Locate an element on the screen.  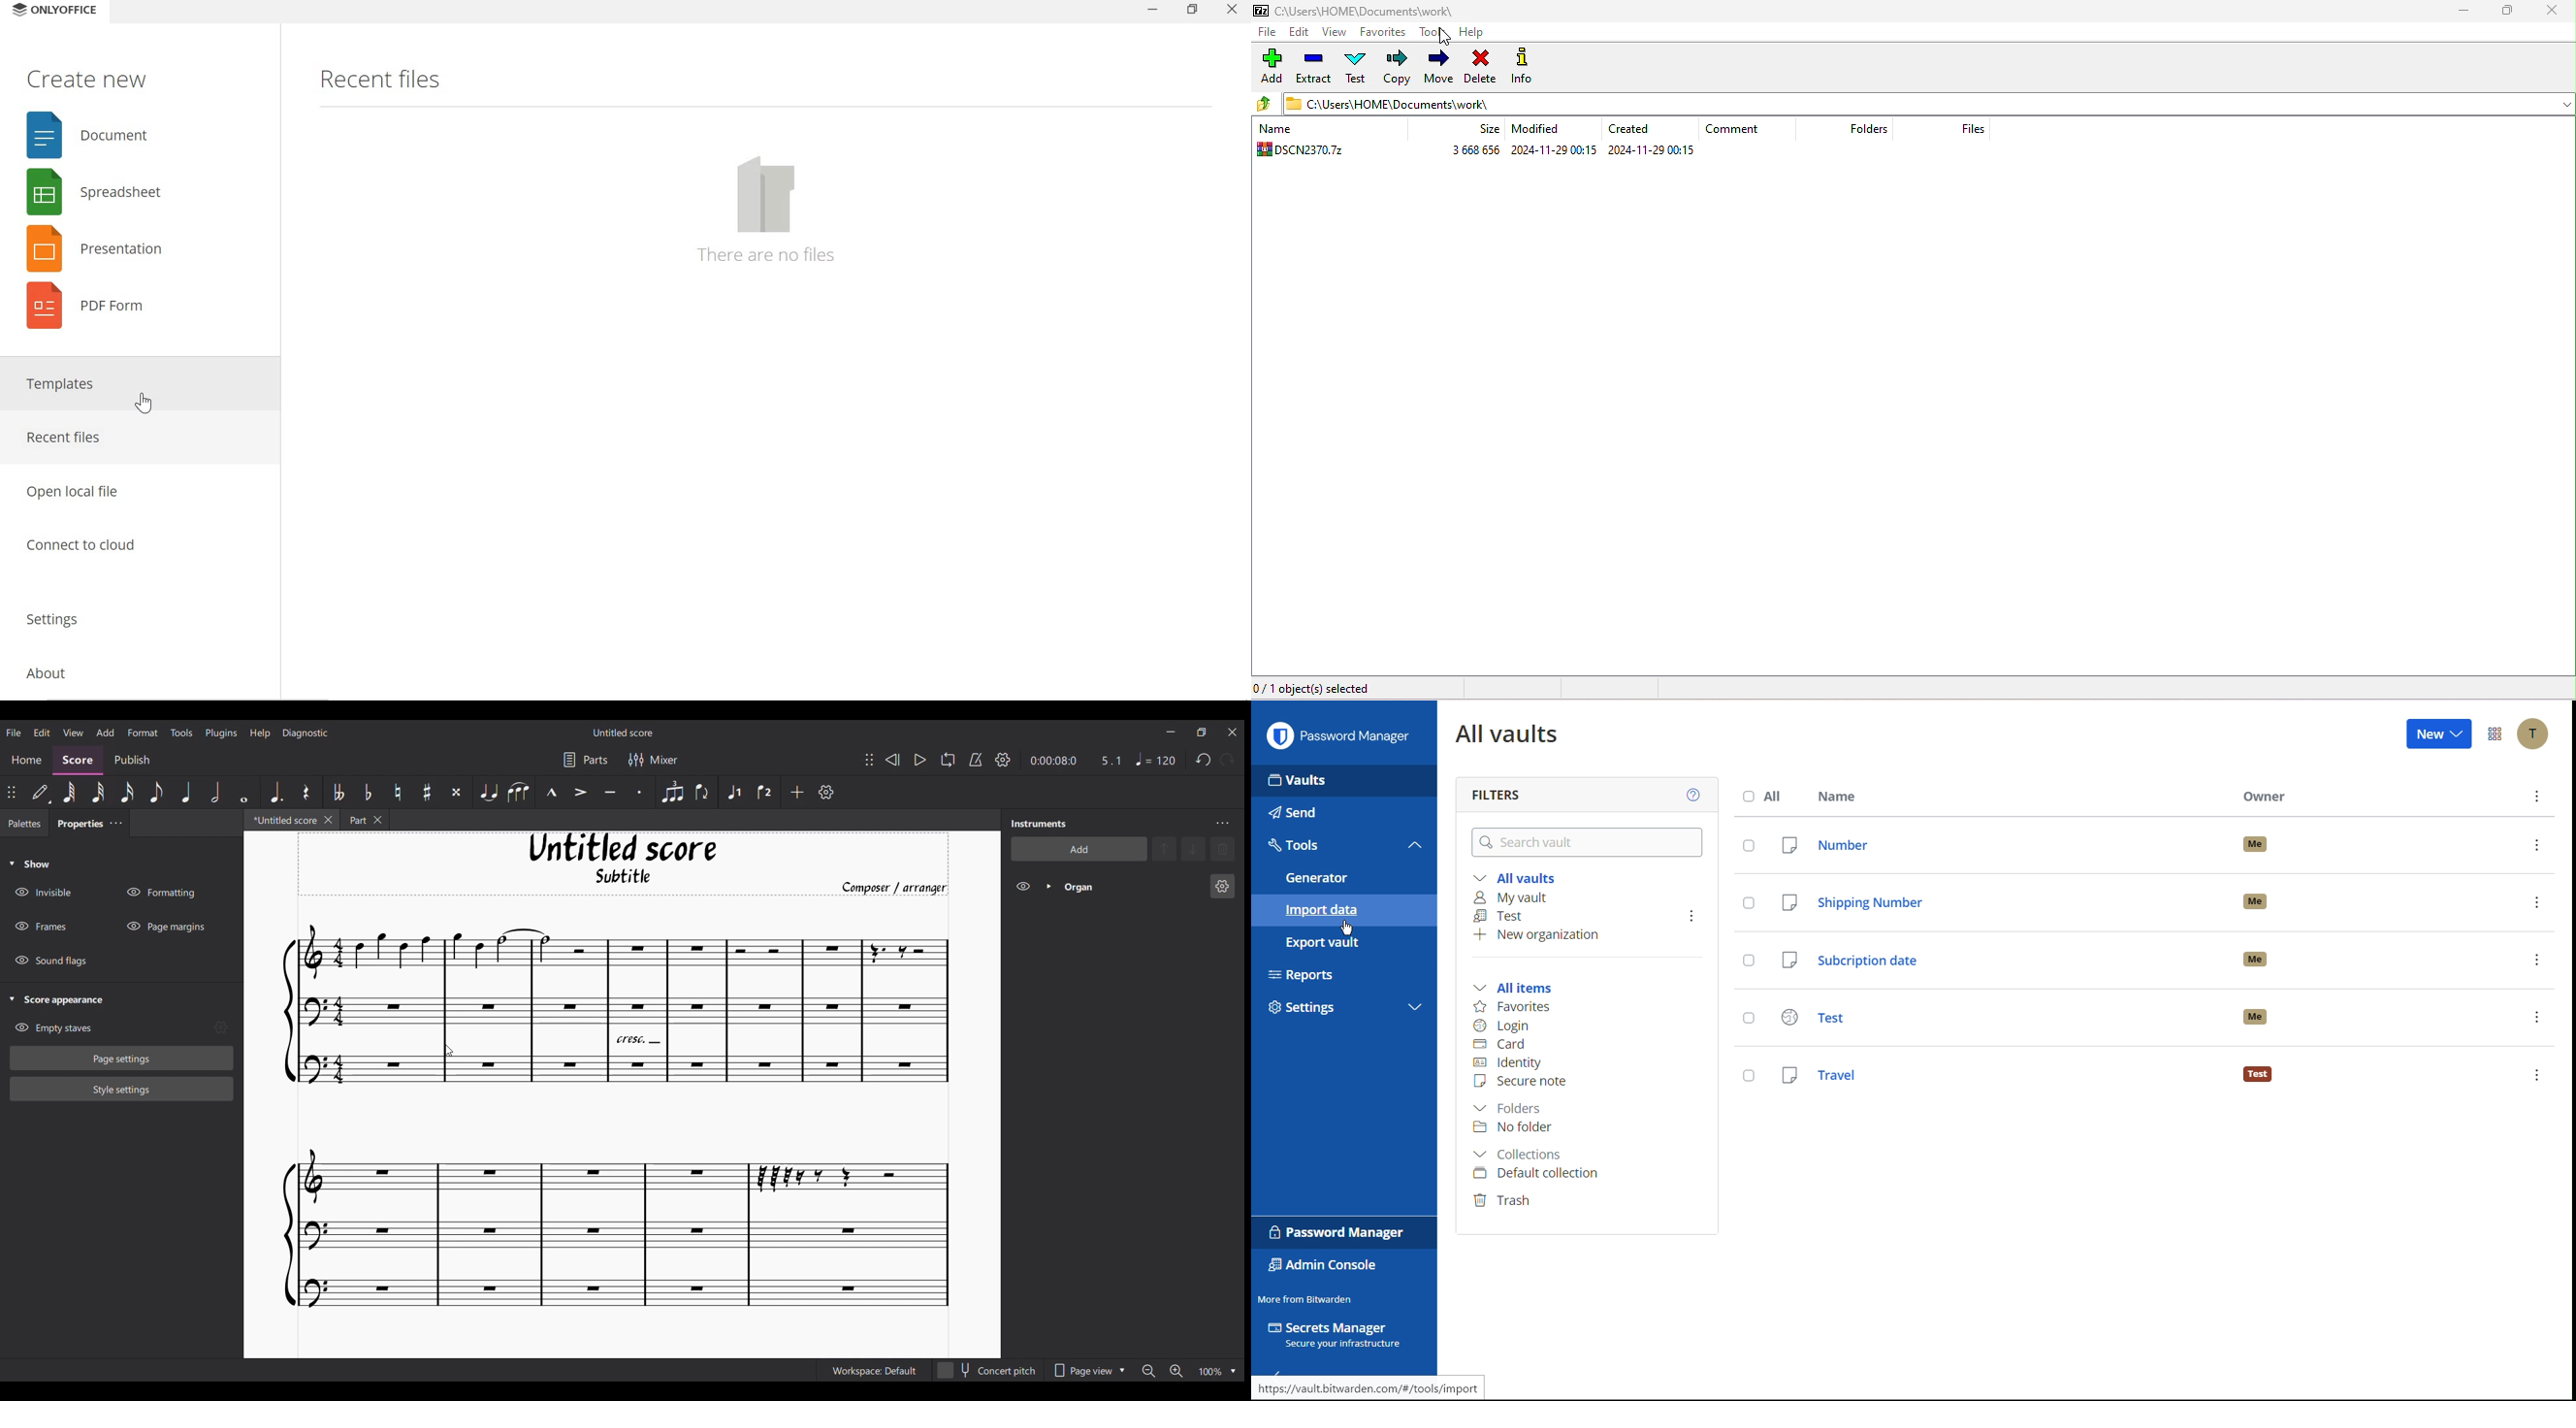
Password Manager is located at coordinates (1339, 1233).